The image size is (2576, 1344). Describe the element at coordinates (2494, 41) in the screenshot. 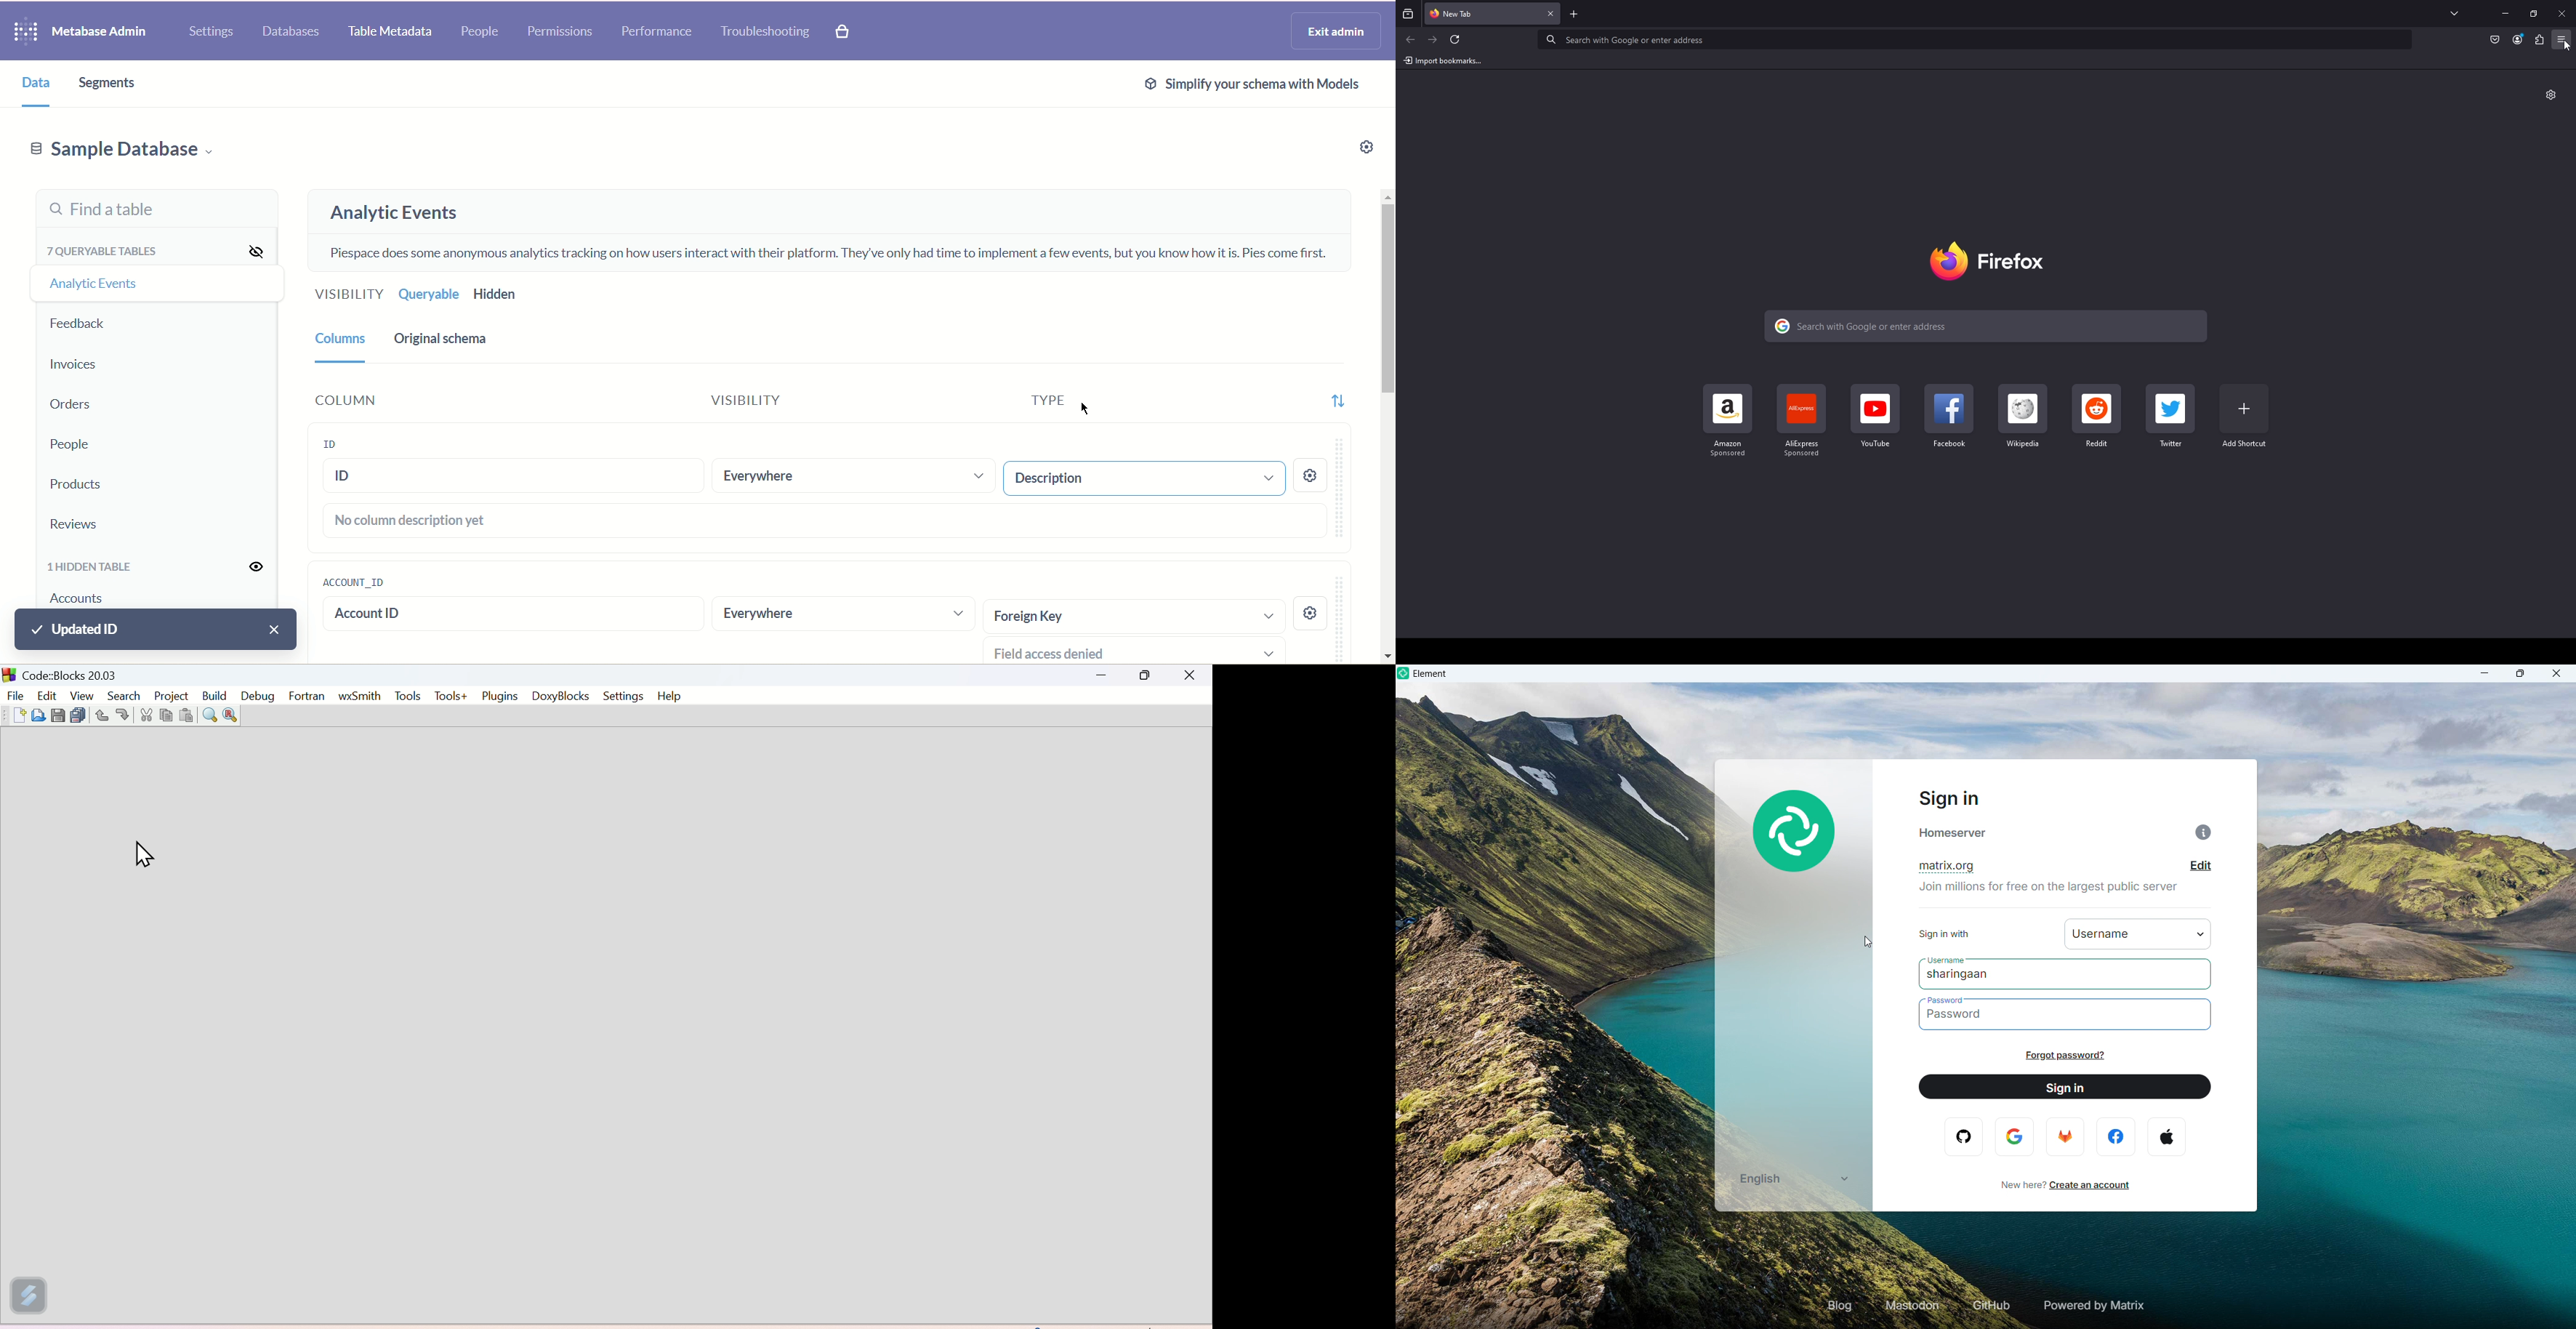

I see `Save to pocket` at that location.